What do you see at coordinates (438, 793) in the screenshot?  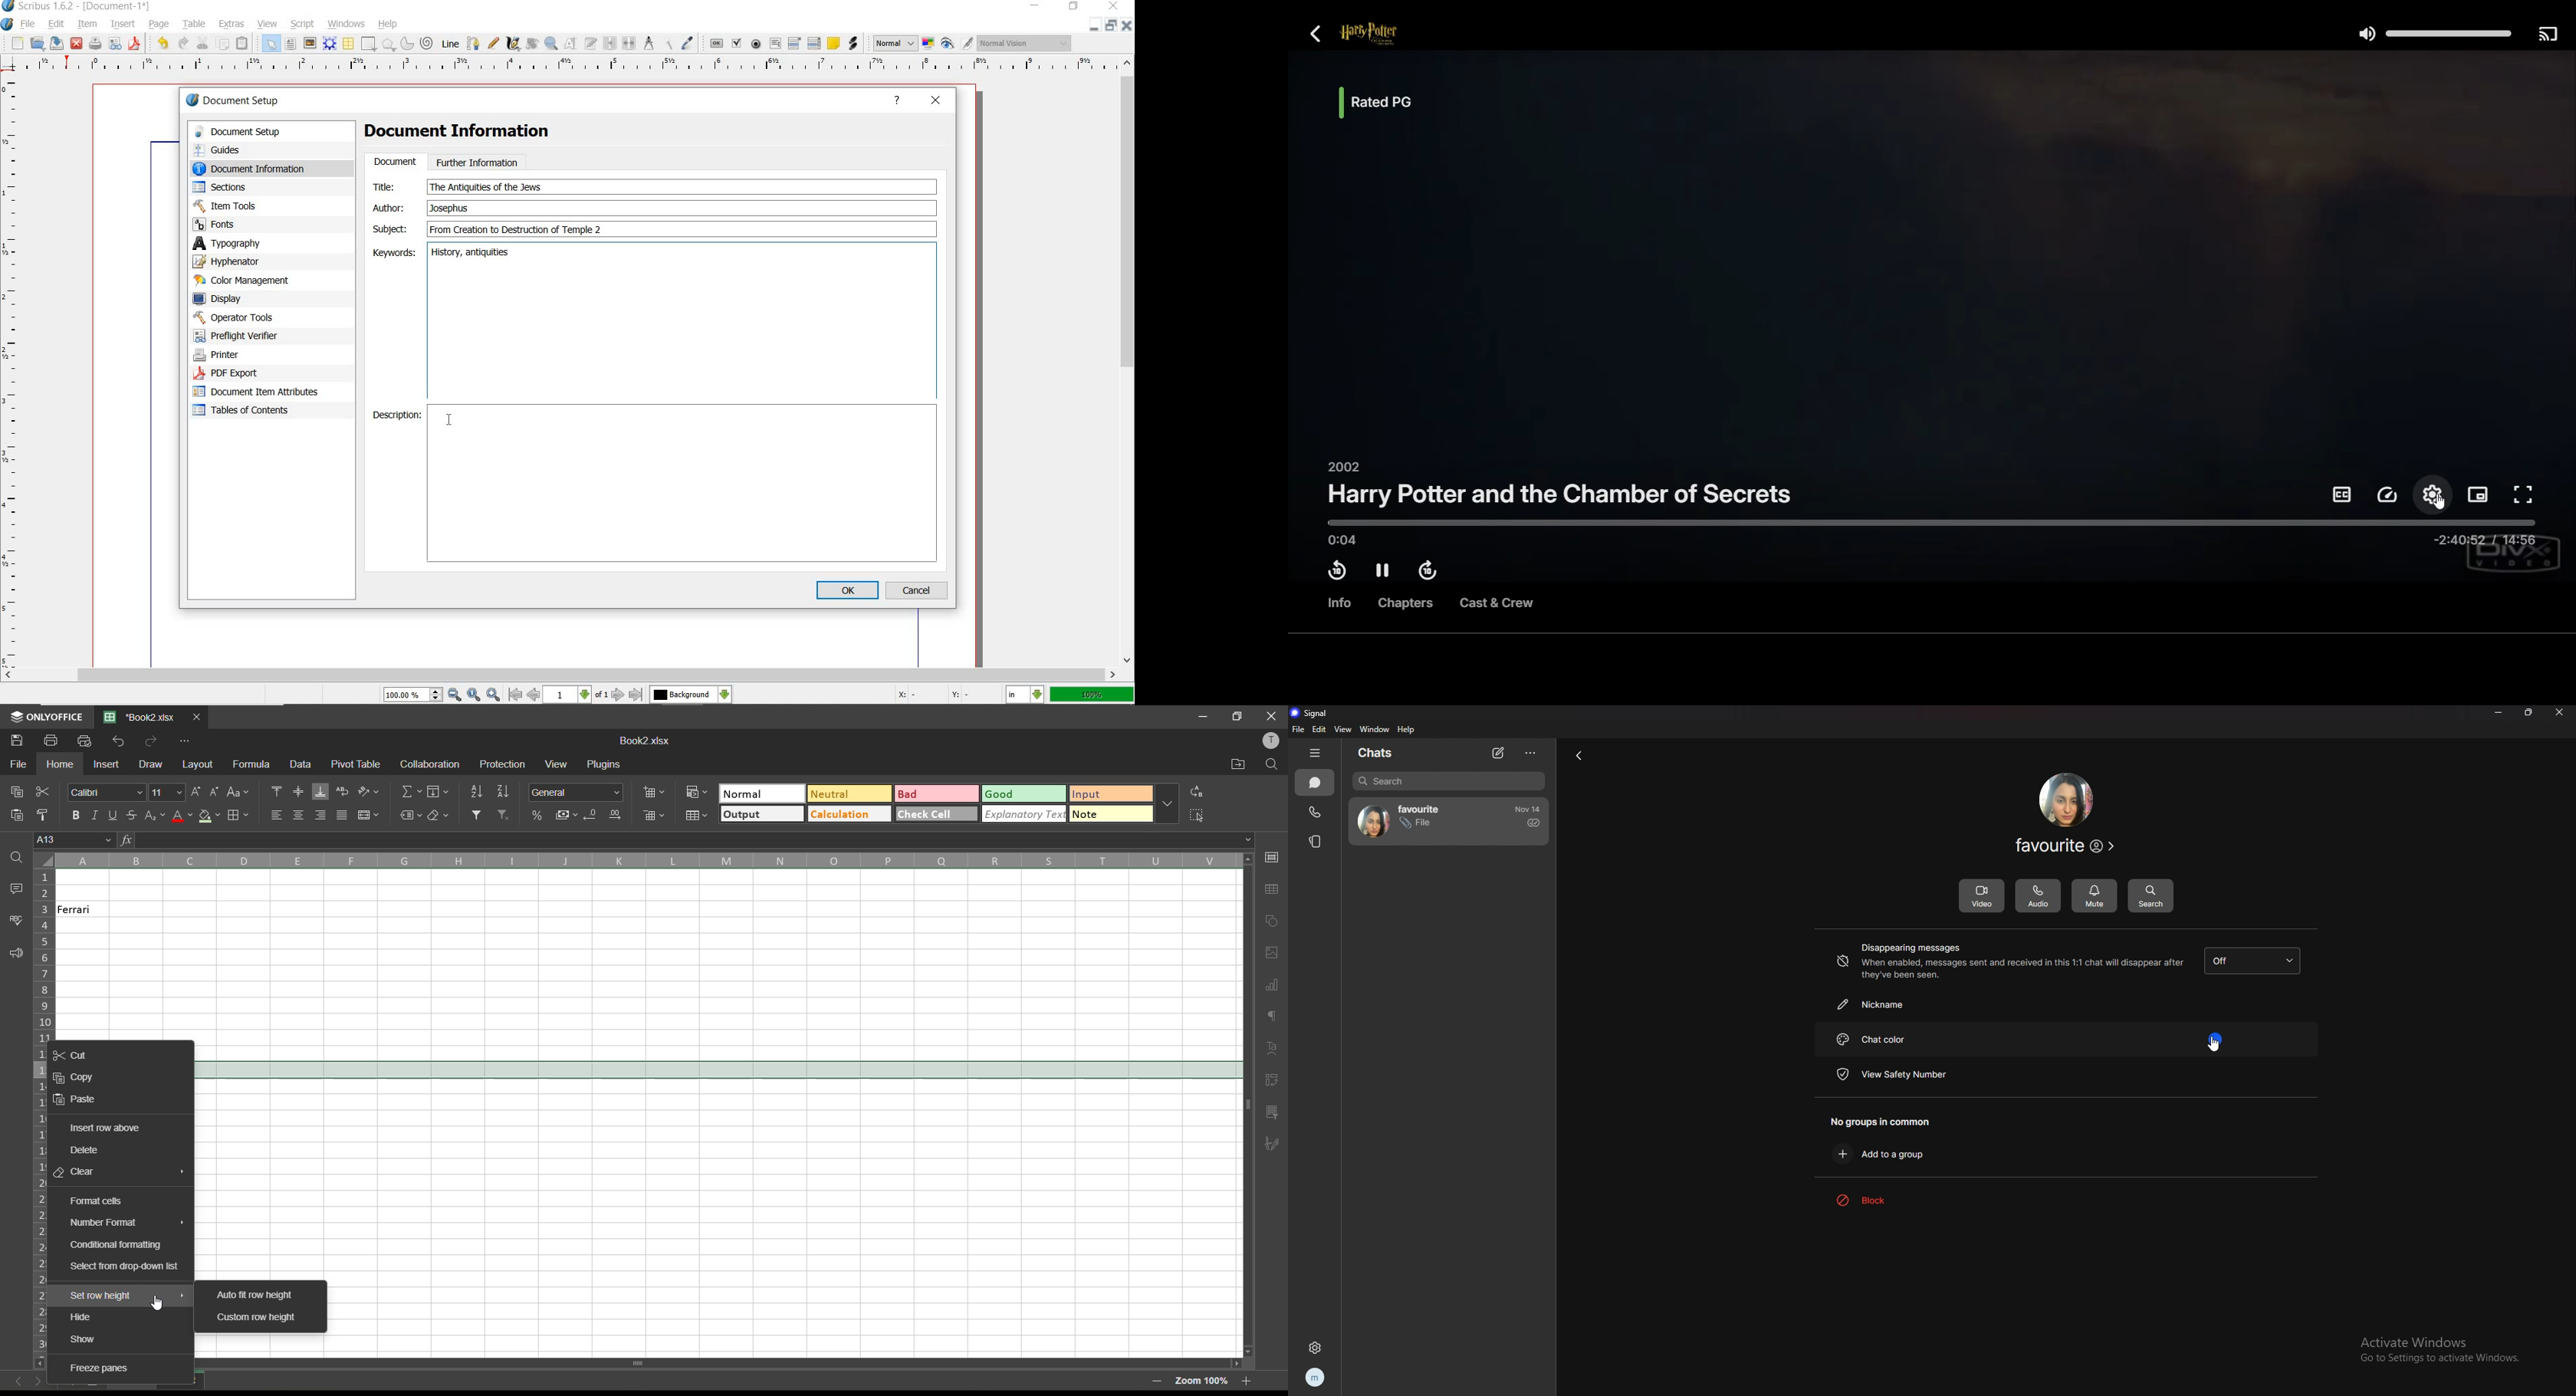 I see `fields` at bounding box center [438, 793].